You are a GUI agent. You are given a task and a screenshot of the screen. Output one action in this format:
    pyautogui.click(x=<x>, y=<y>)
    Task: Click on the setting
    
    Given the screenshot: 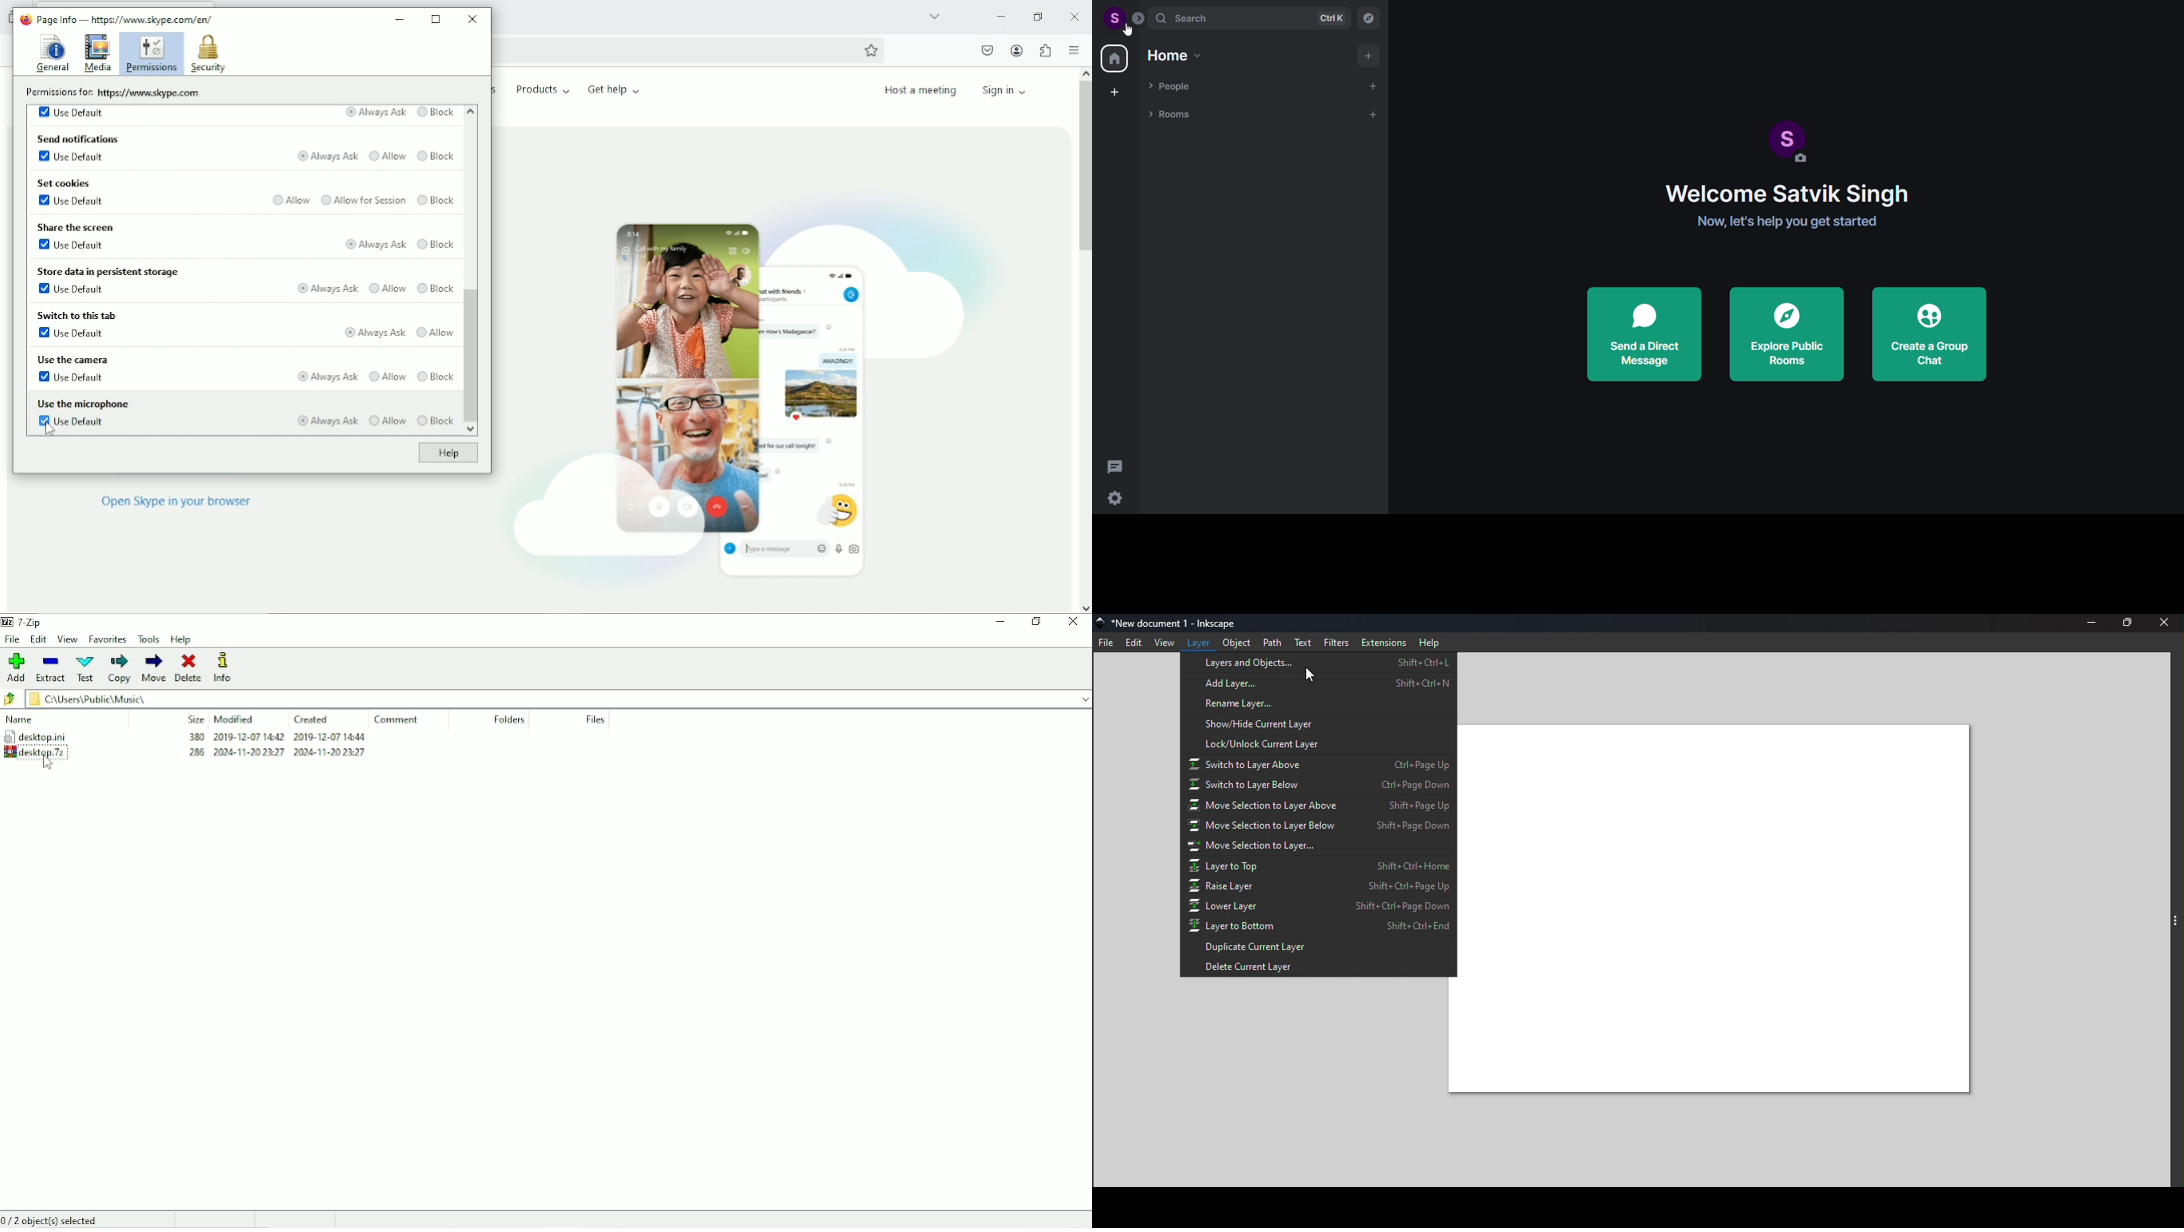 What is the action you would take?
    pyautogui.click(x=1119, y=497)
    